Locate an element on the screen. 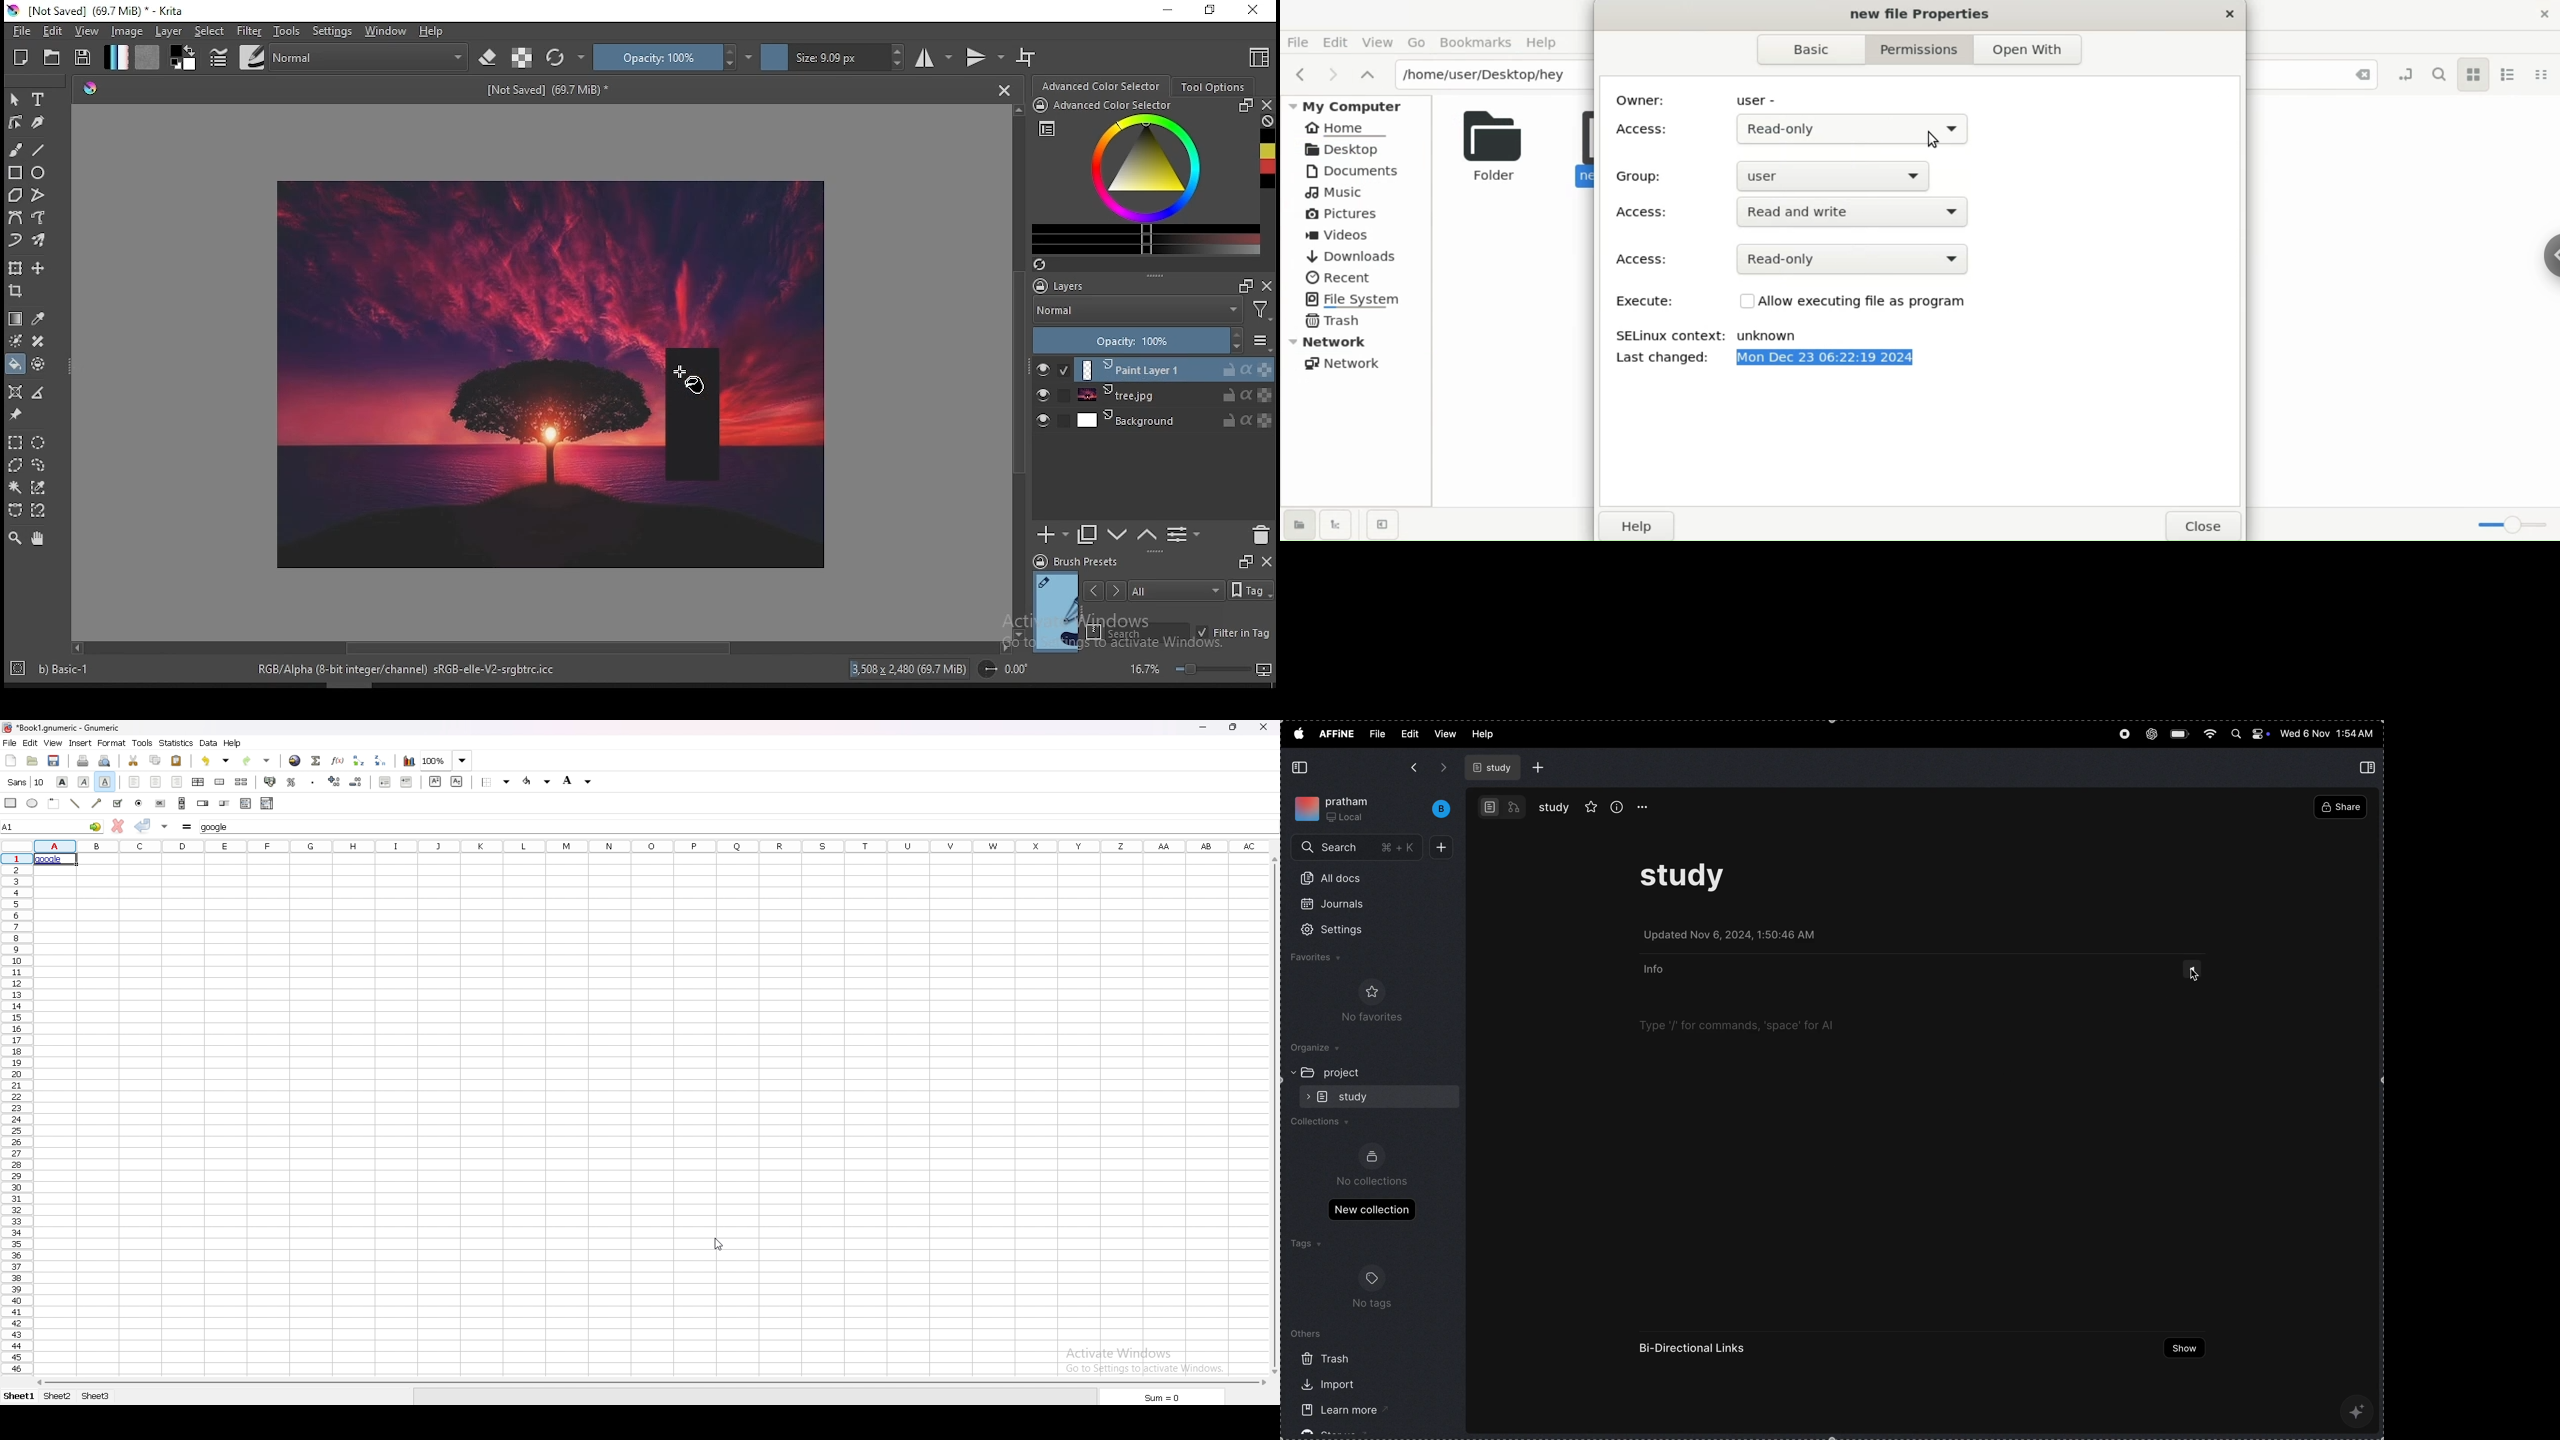 This screenshot has height=1456, width=2576. paint bucket tool is located at coordinates (17, 365).